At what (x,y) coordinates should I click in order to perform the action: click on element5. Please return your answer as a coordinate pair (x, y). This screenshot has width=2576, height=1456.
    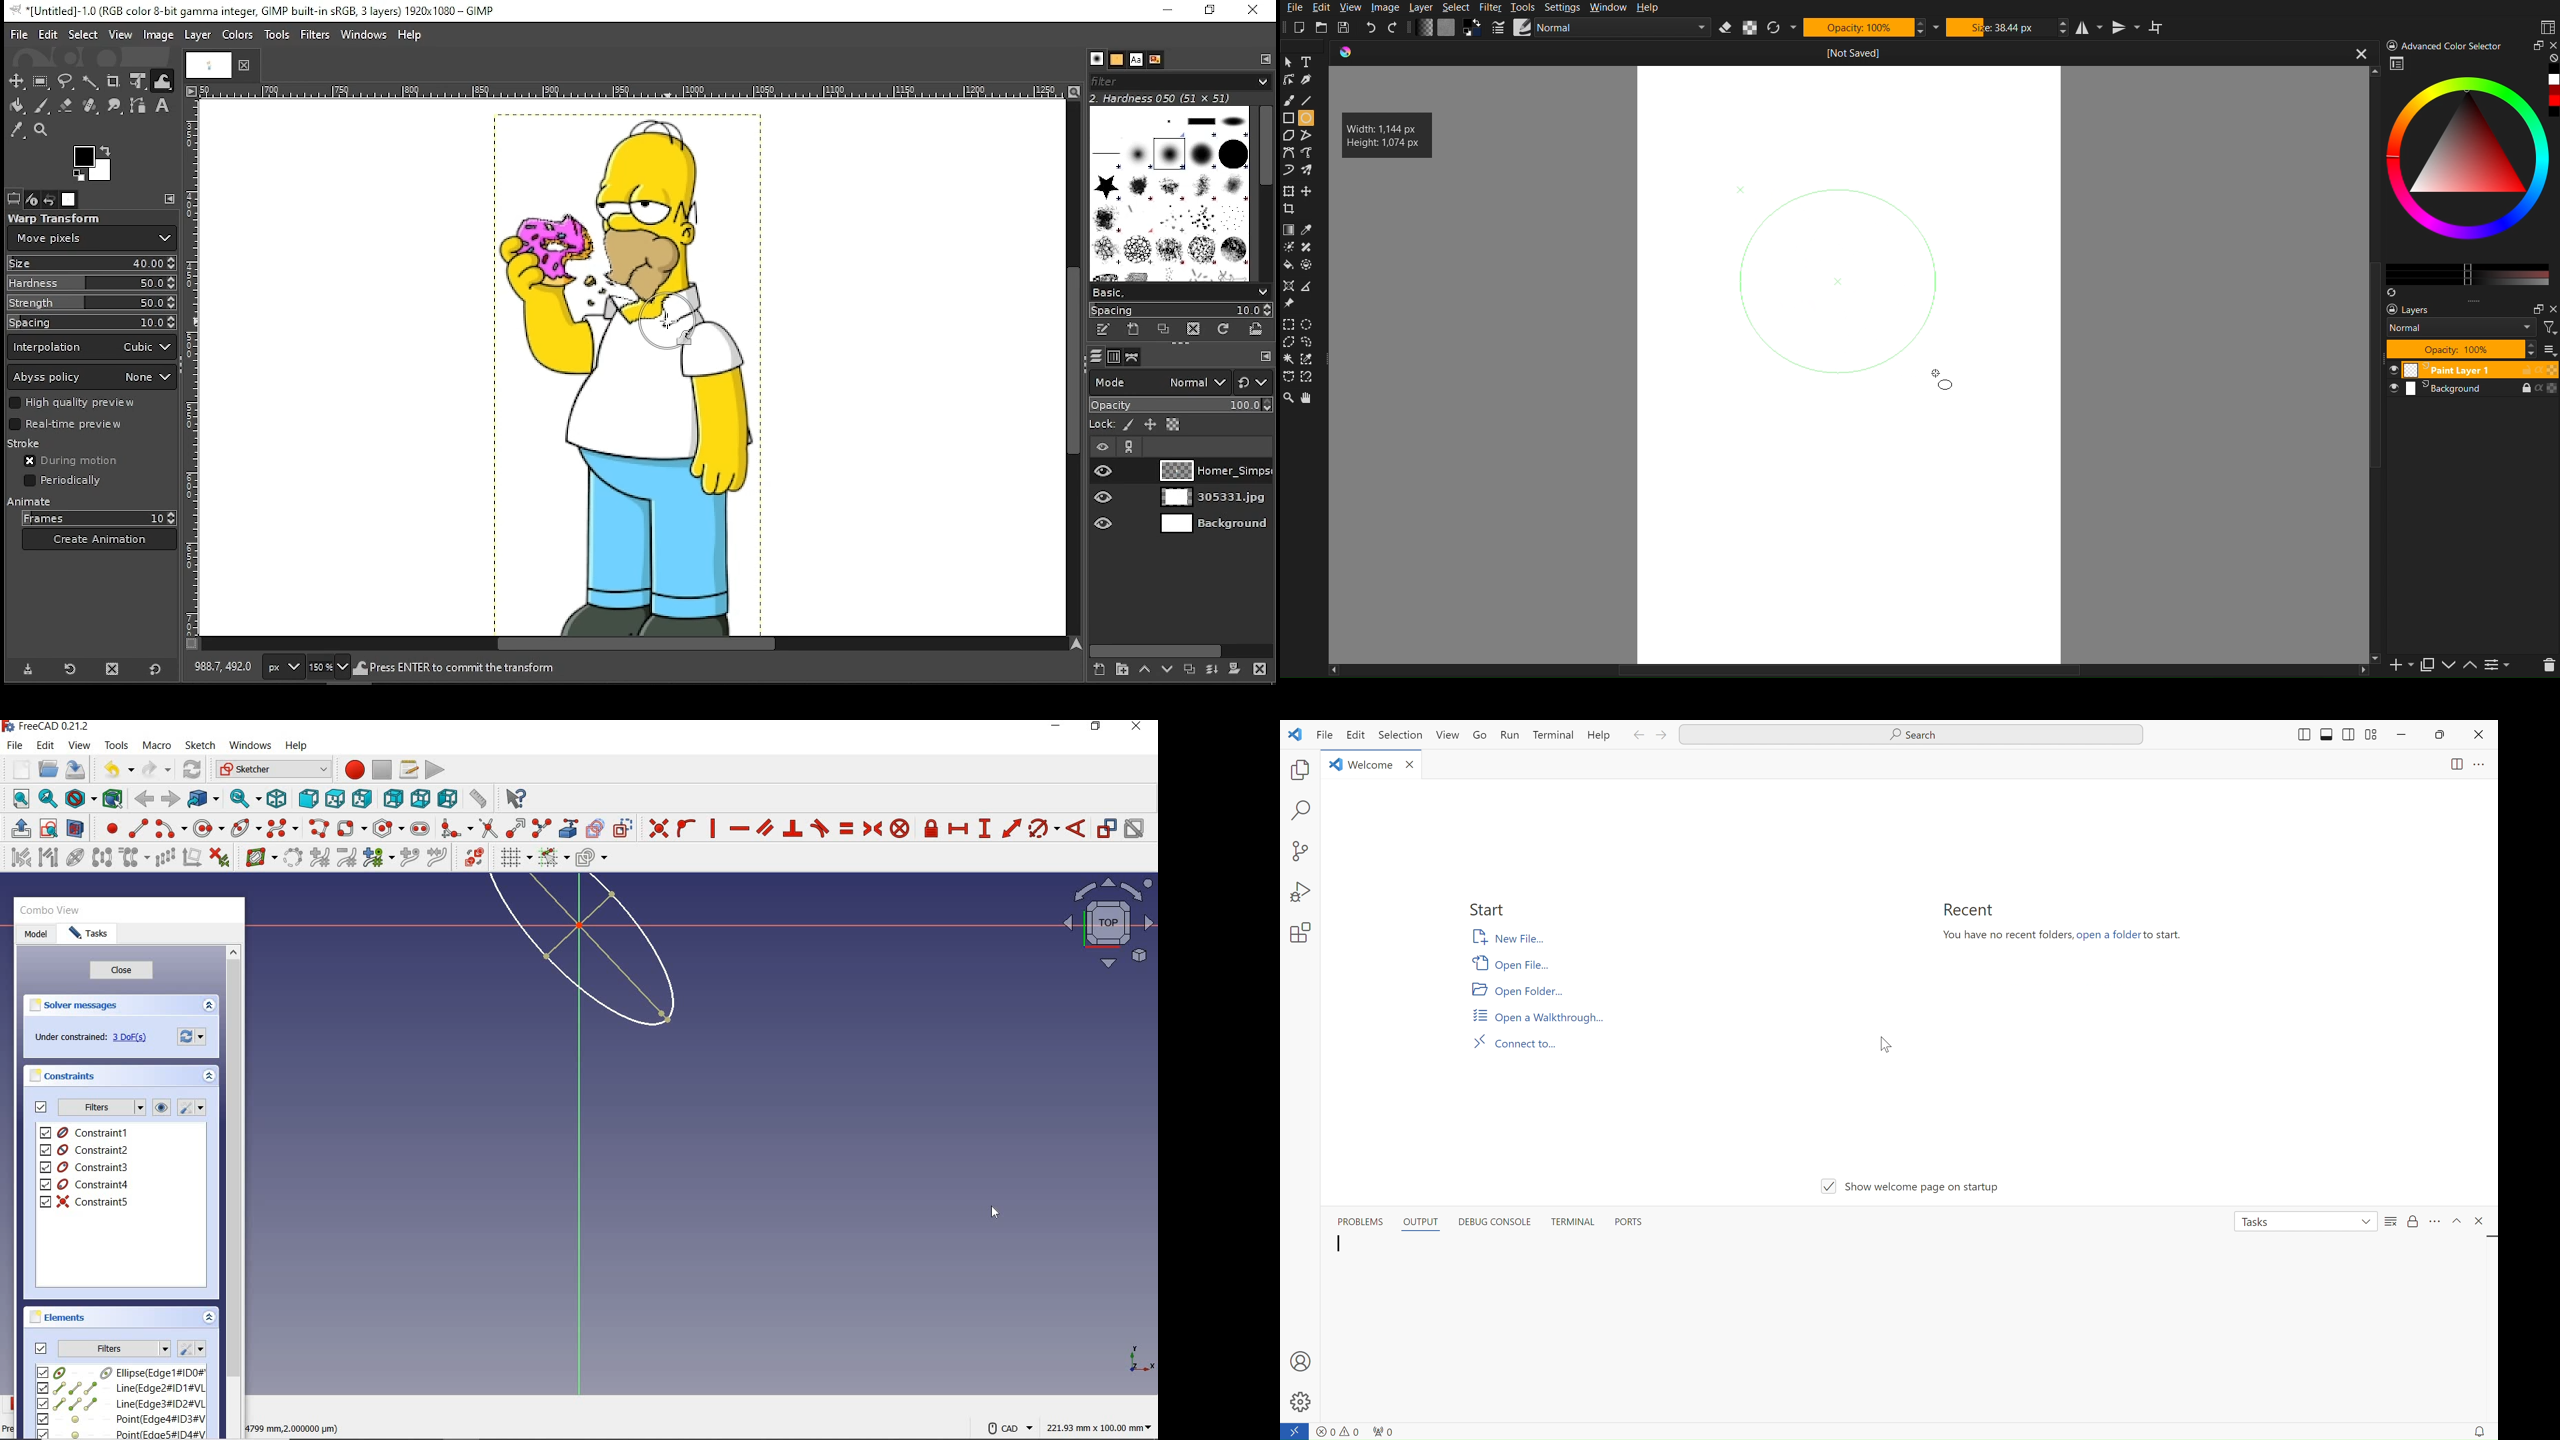
    Looking at the image, I should click on (122, 1433).